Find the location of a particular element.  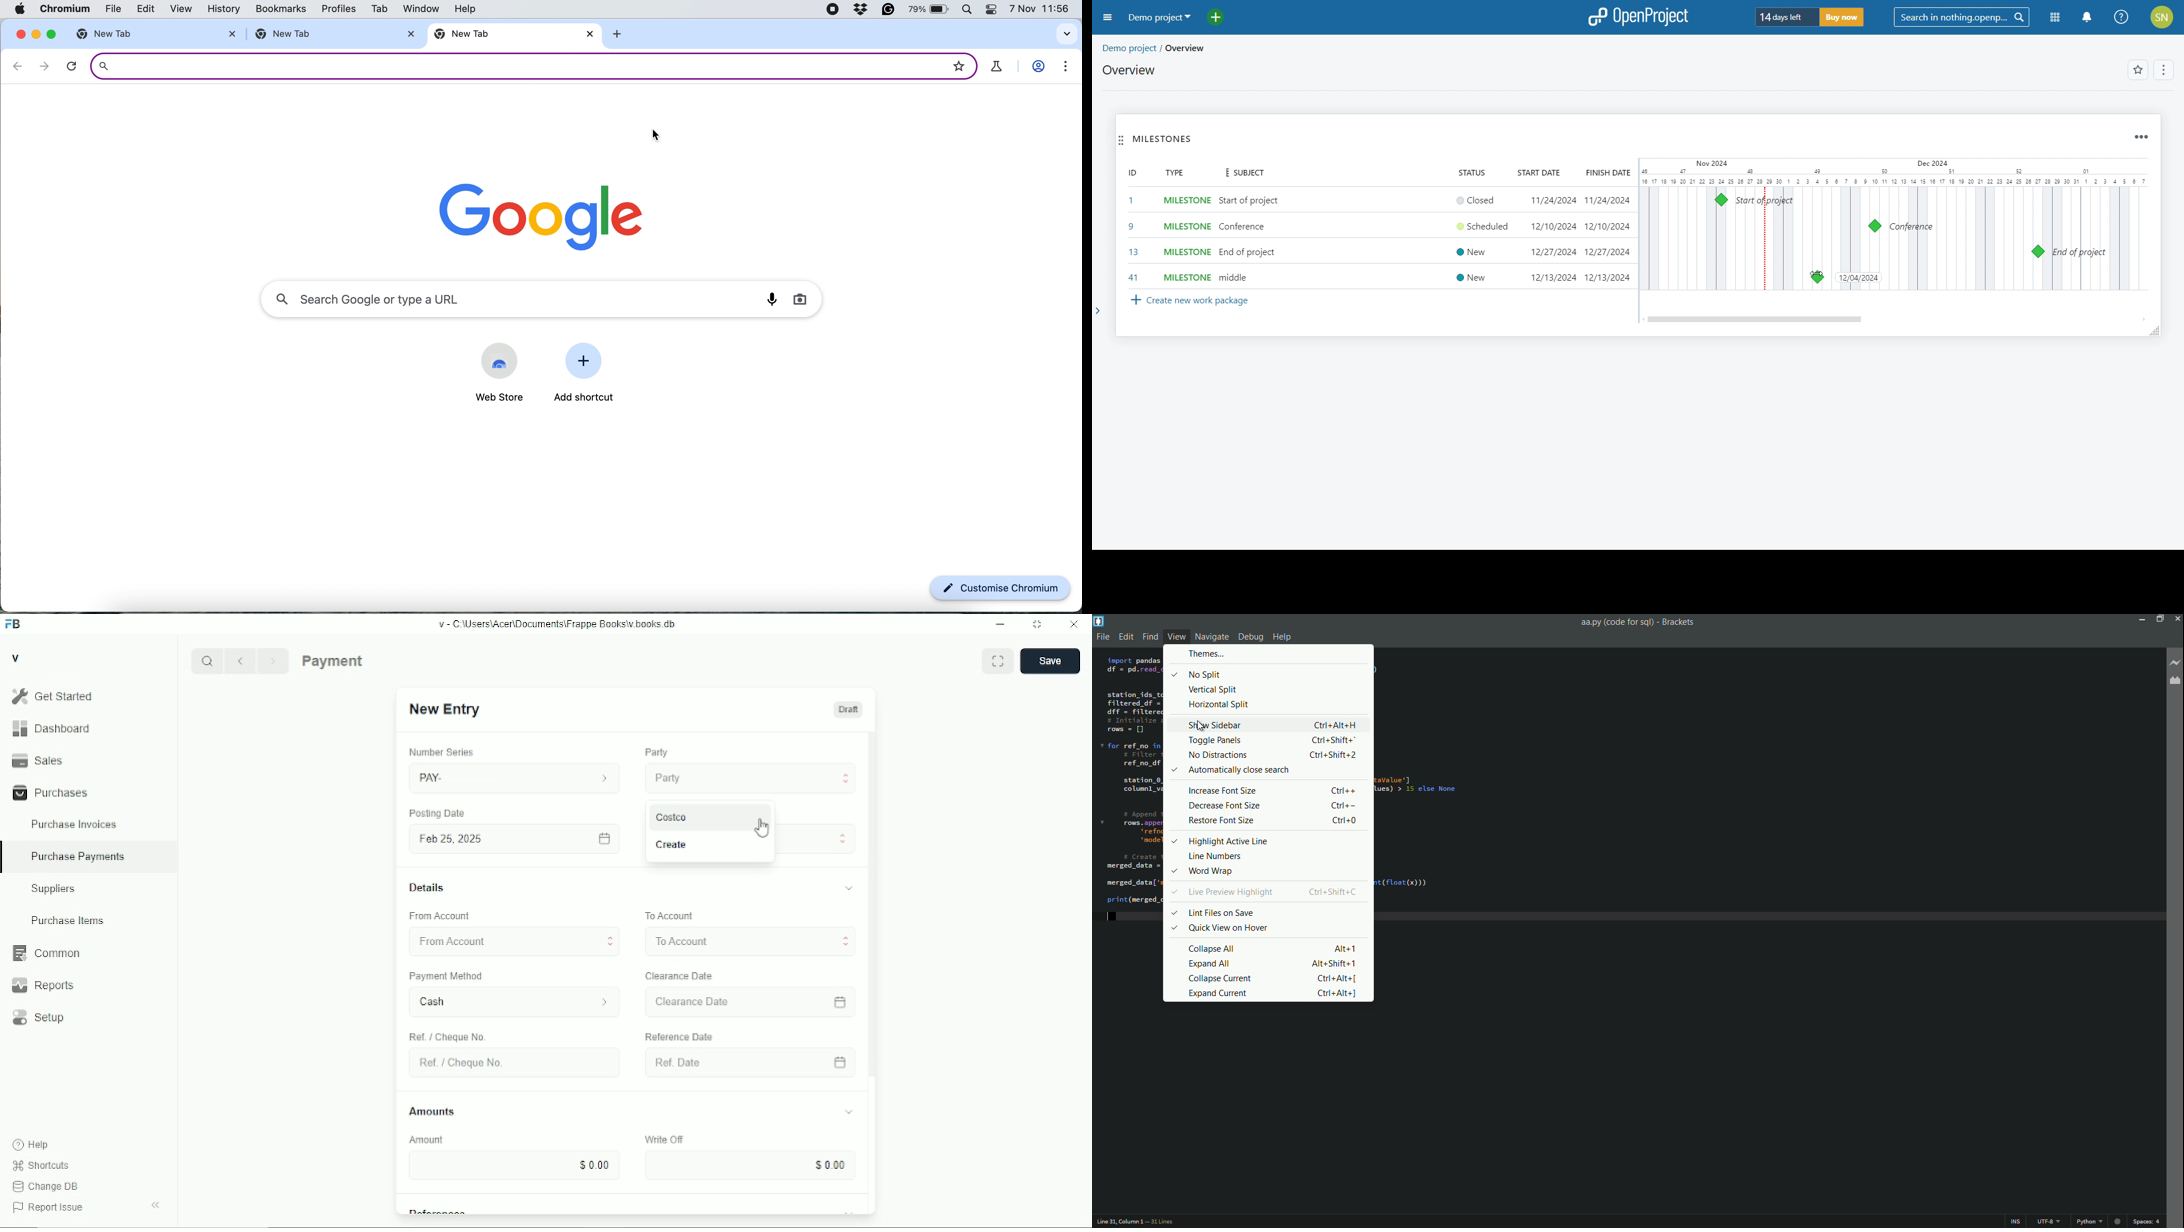

Horizontal split is located at coordinates (1219, 705).